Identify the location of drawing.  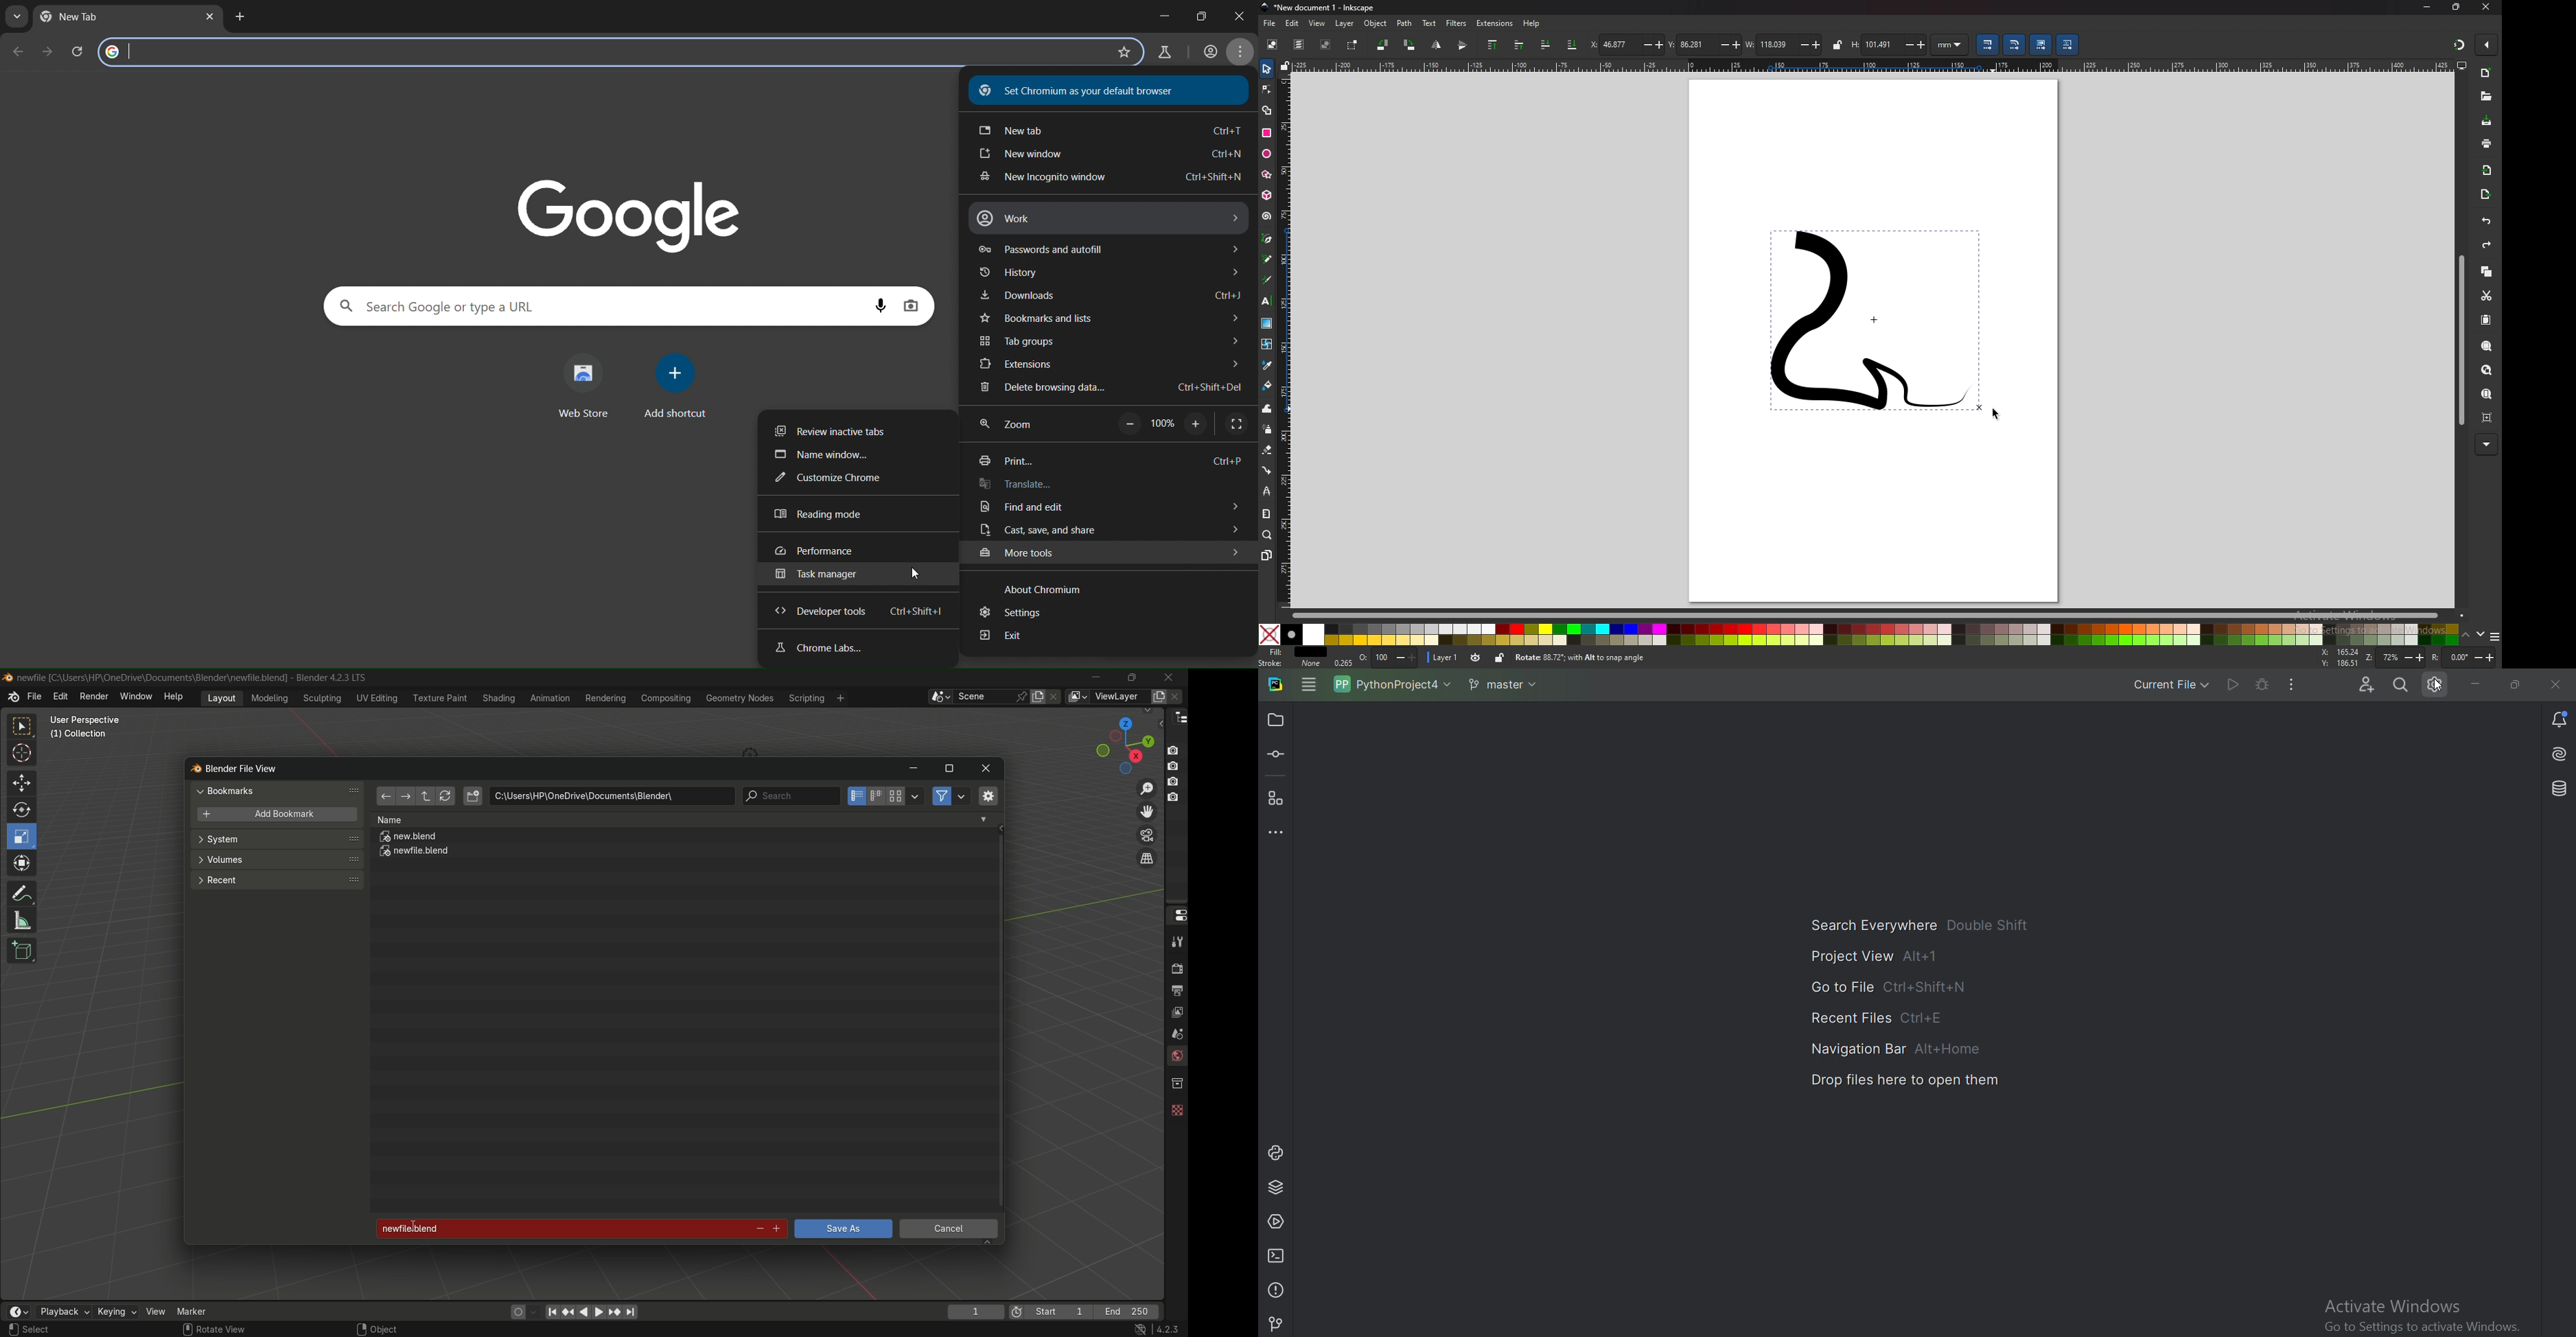
(1877, 324).